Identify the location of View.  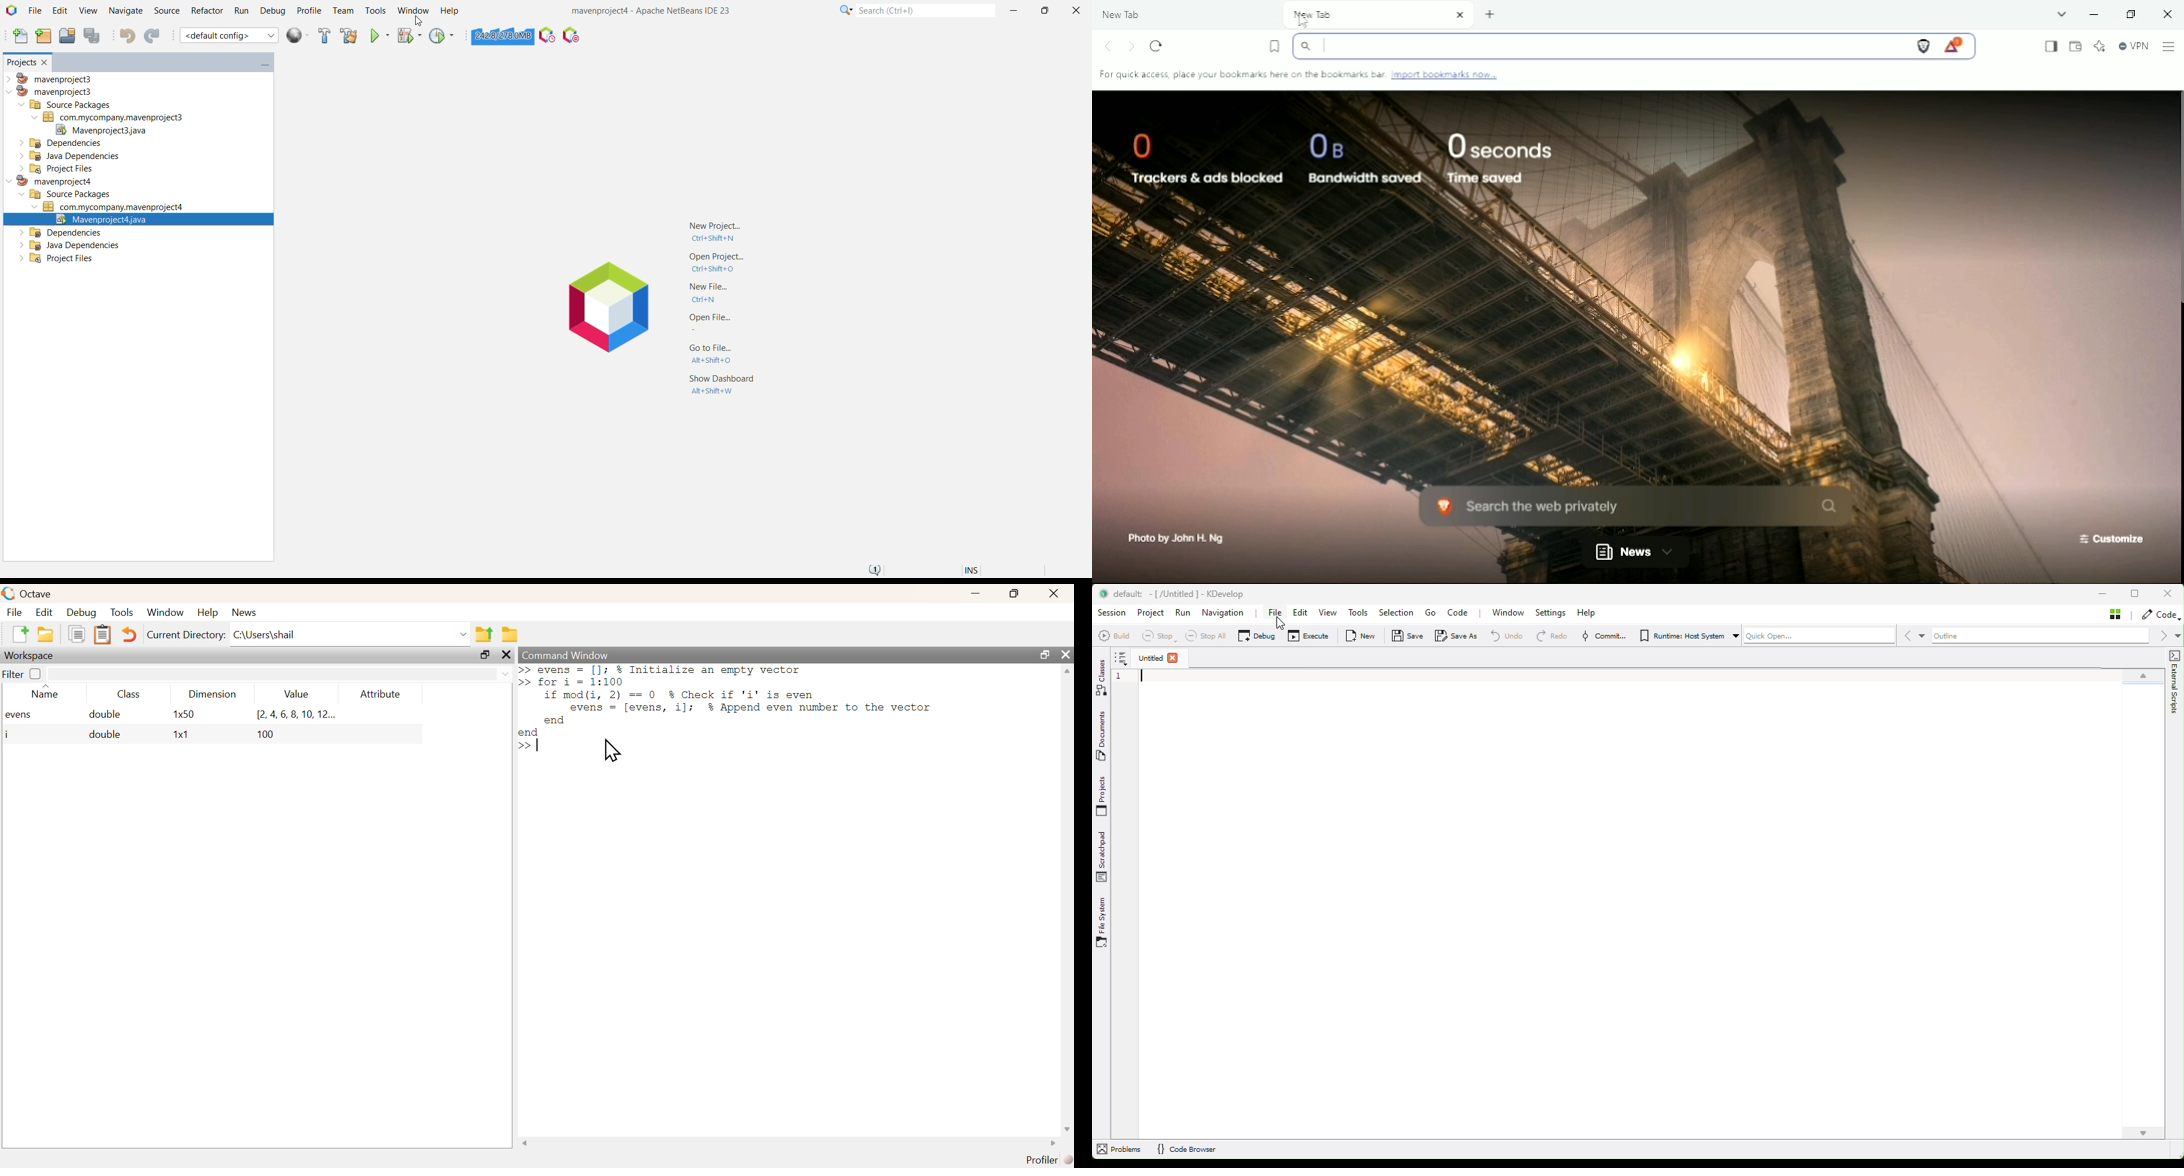
(88, 11).